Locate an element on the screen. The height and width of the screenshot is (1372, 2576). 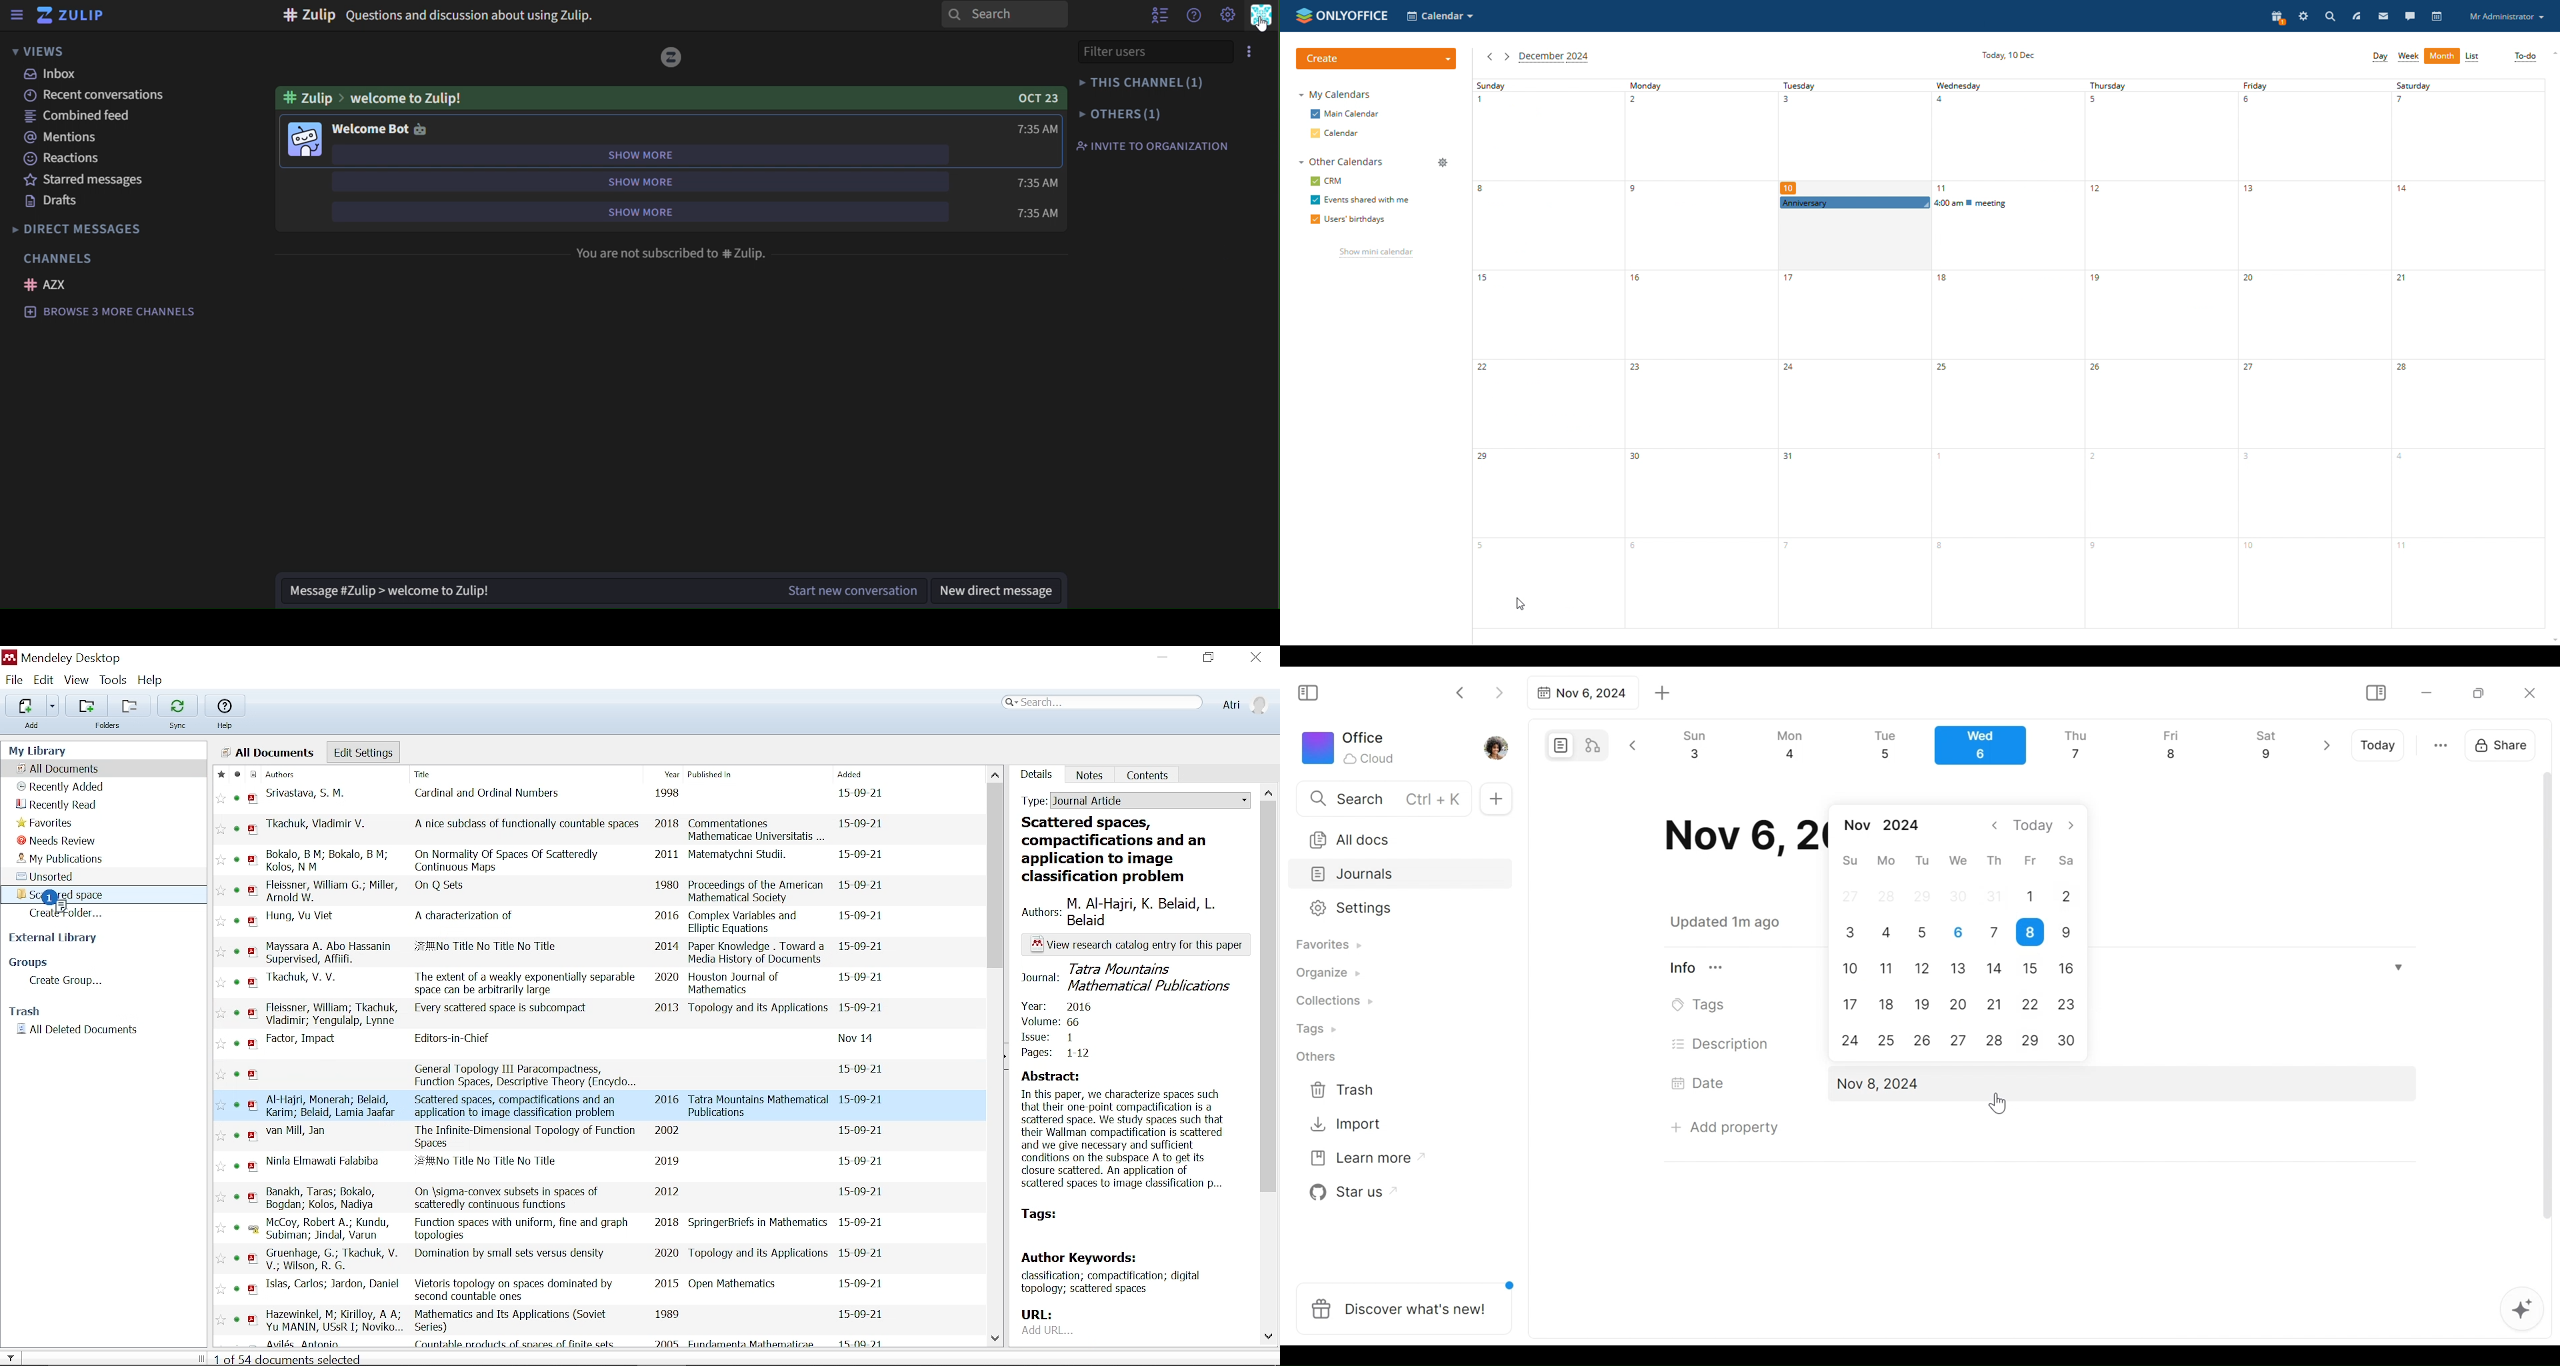
cursor is located at coordinates (58, 899).